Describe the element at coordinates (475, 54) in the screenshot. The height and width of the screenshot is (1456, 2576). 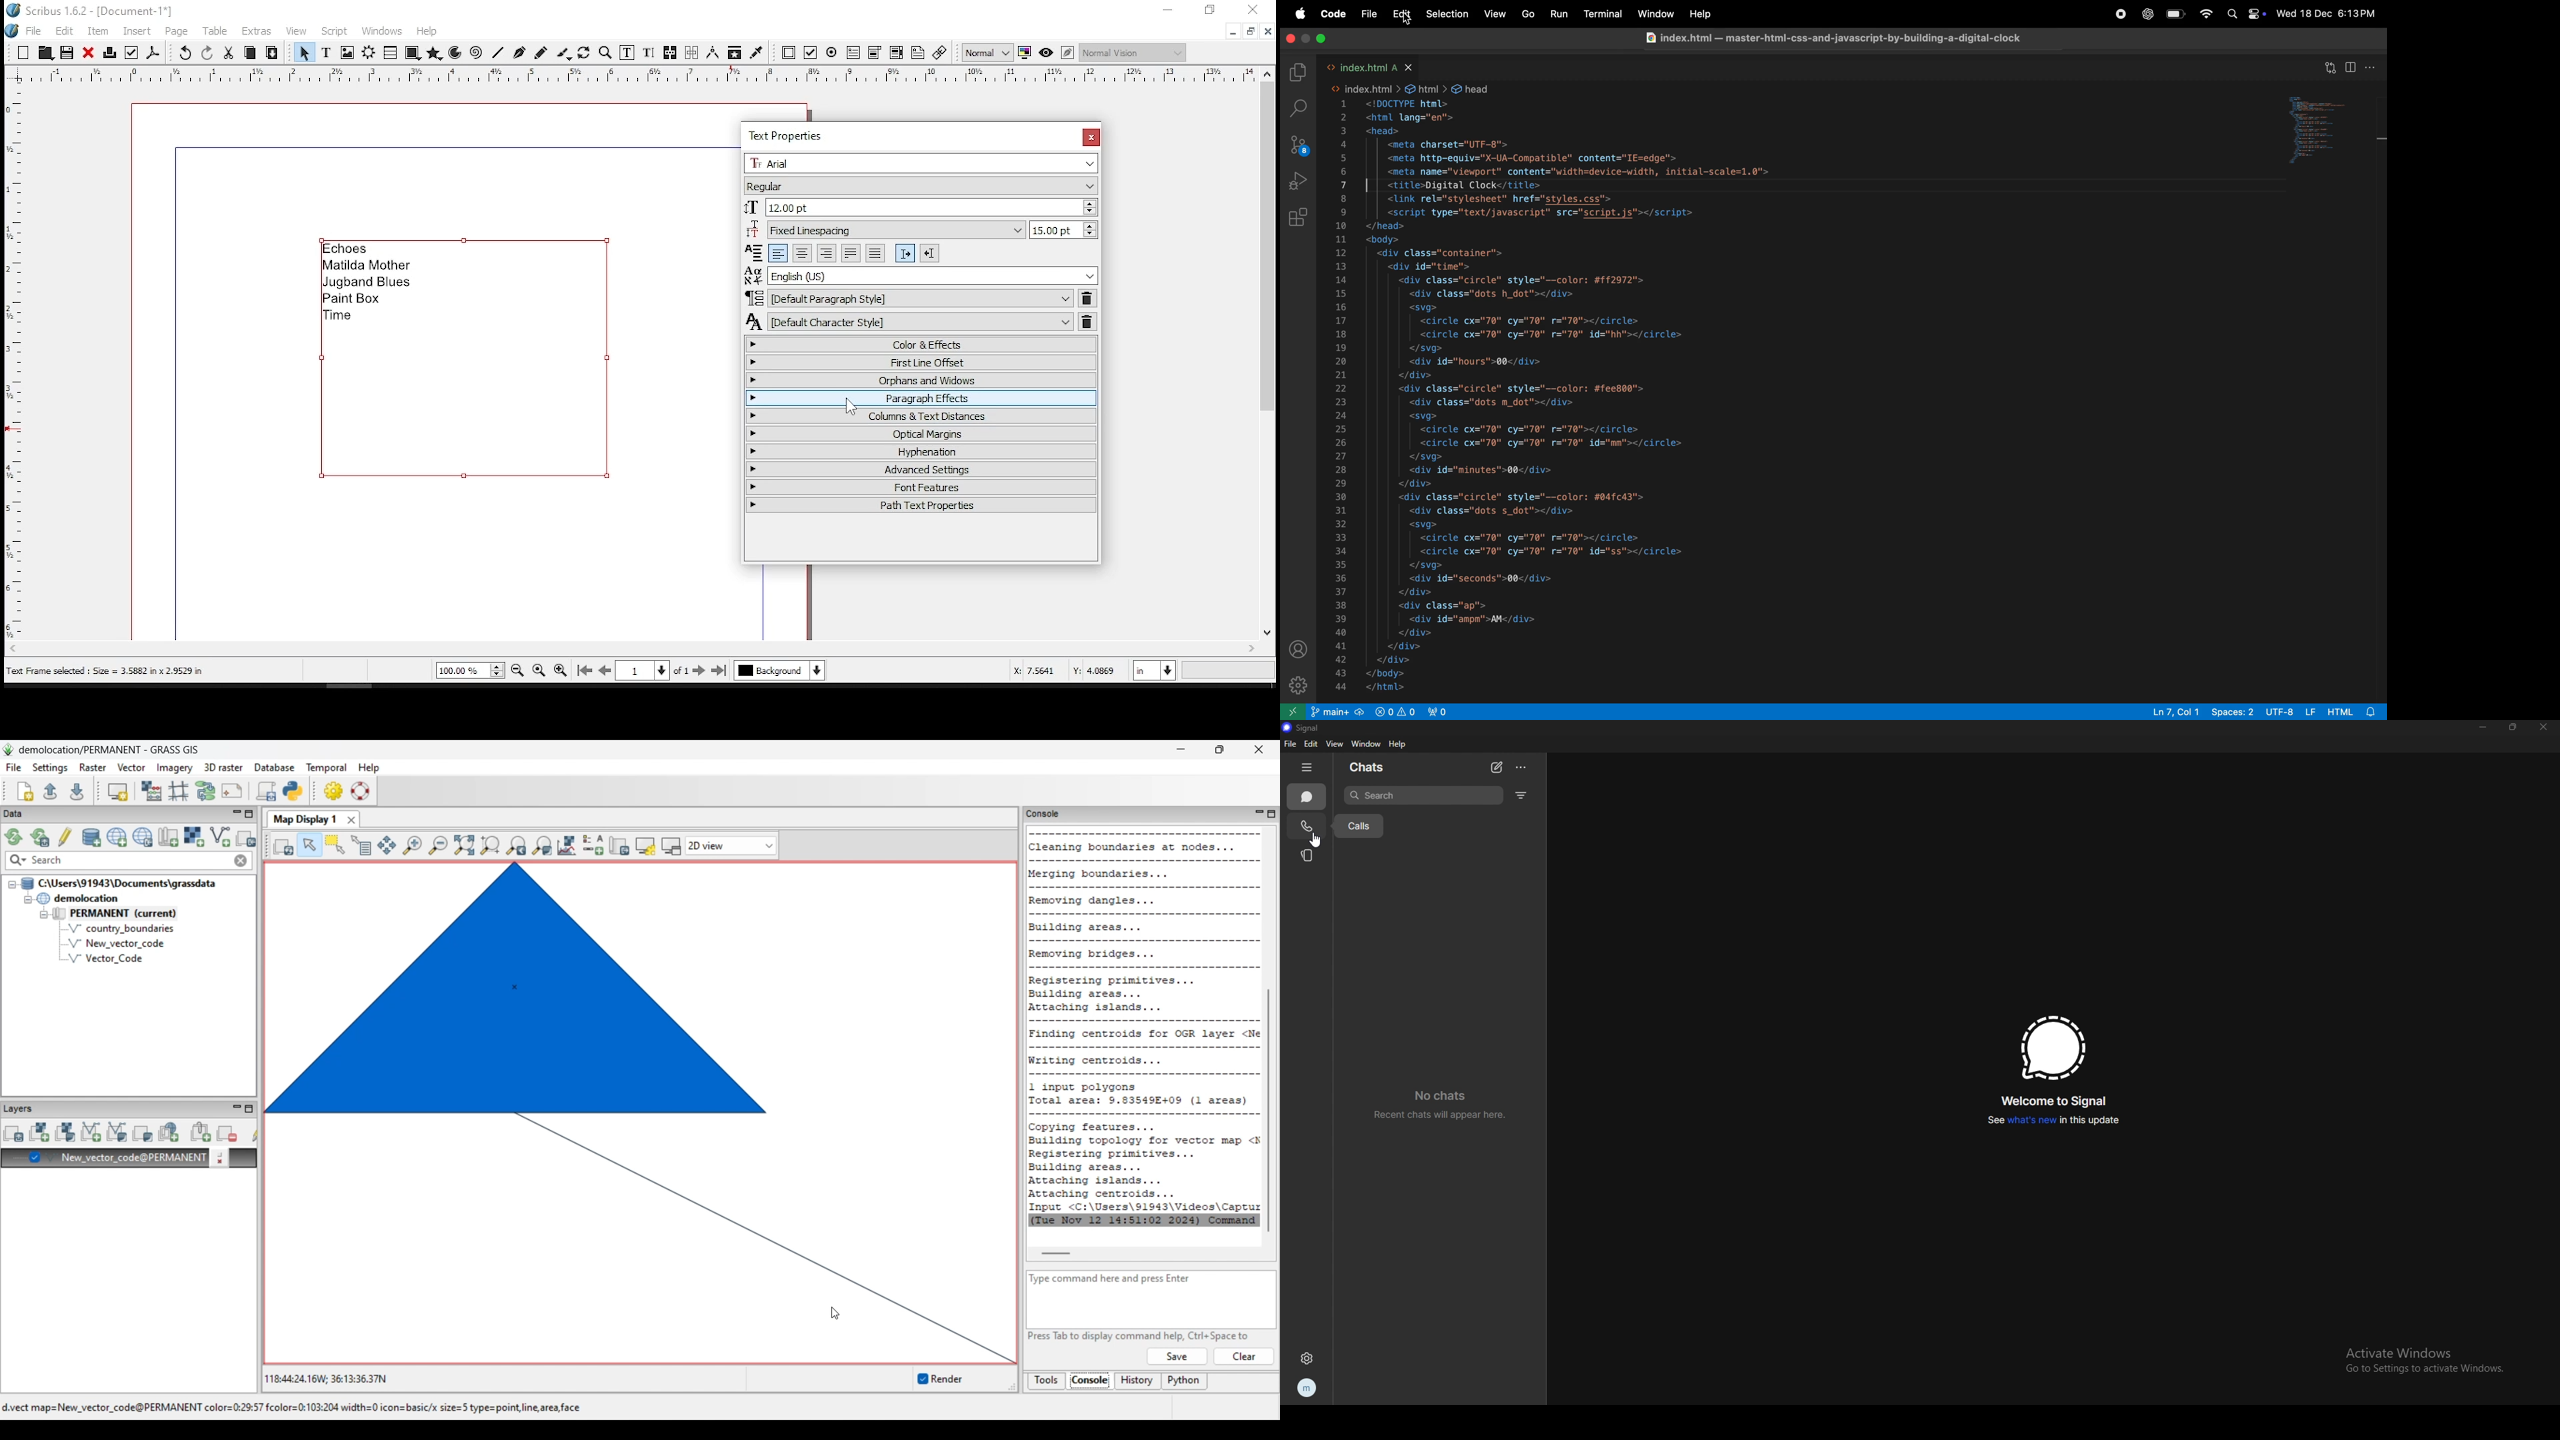
I see `spiral` at that location.